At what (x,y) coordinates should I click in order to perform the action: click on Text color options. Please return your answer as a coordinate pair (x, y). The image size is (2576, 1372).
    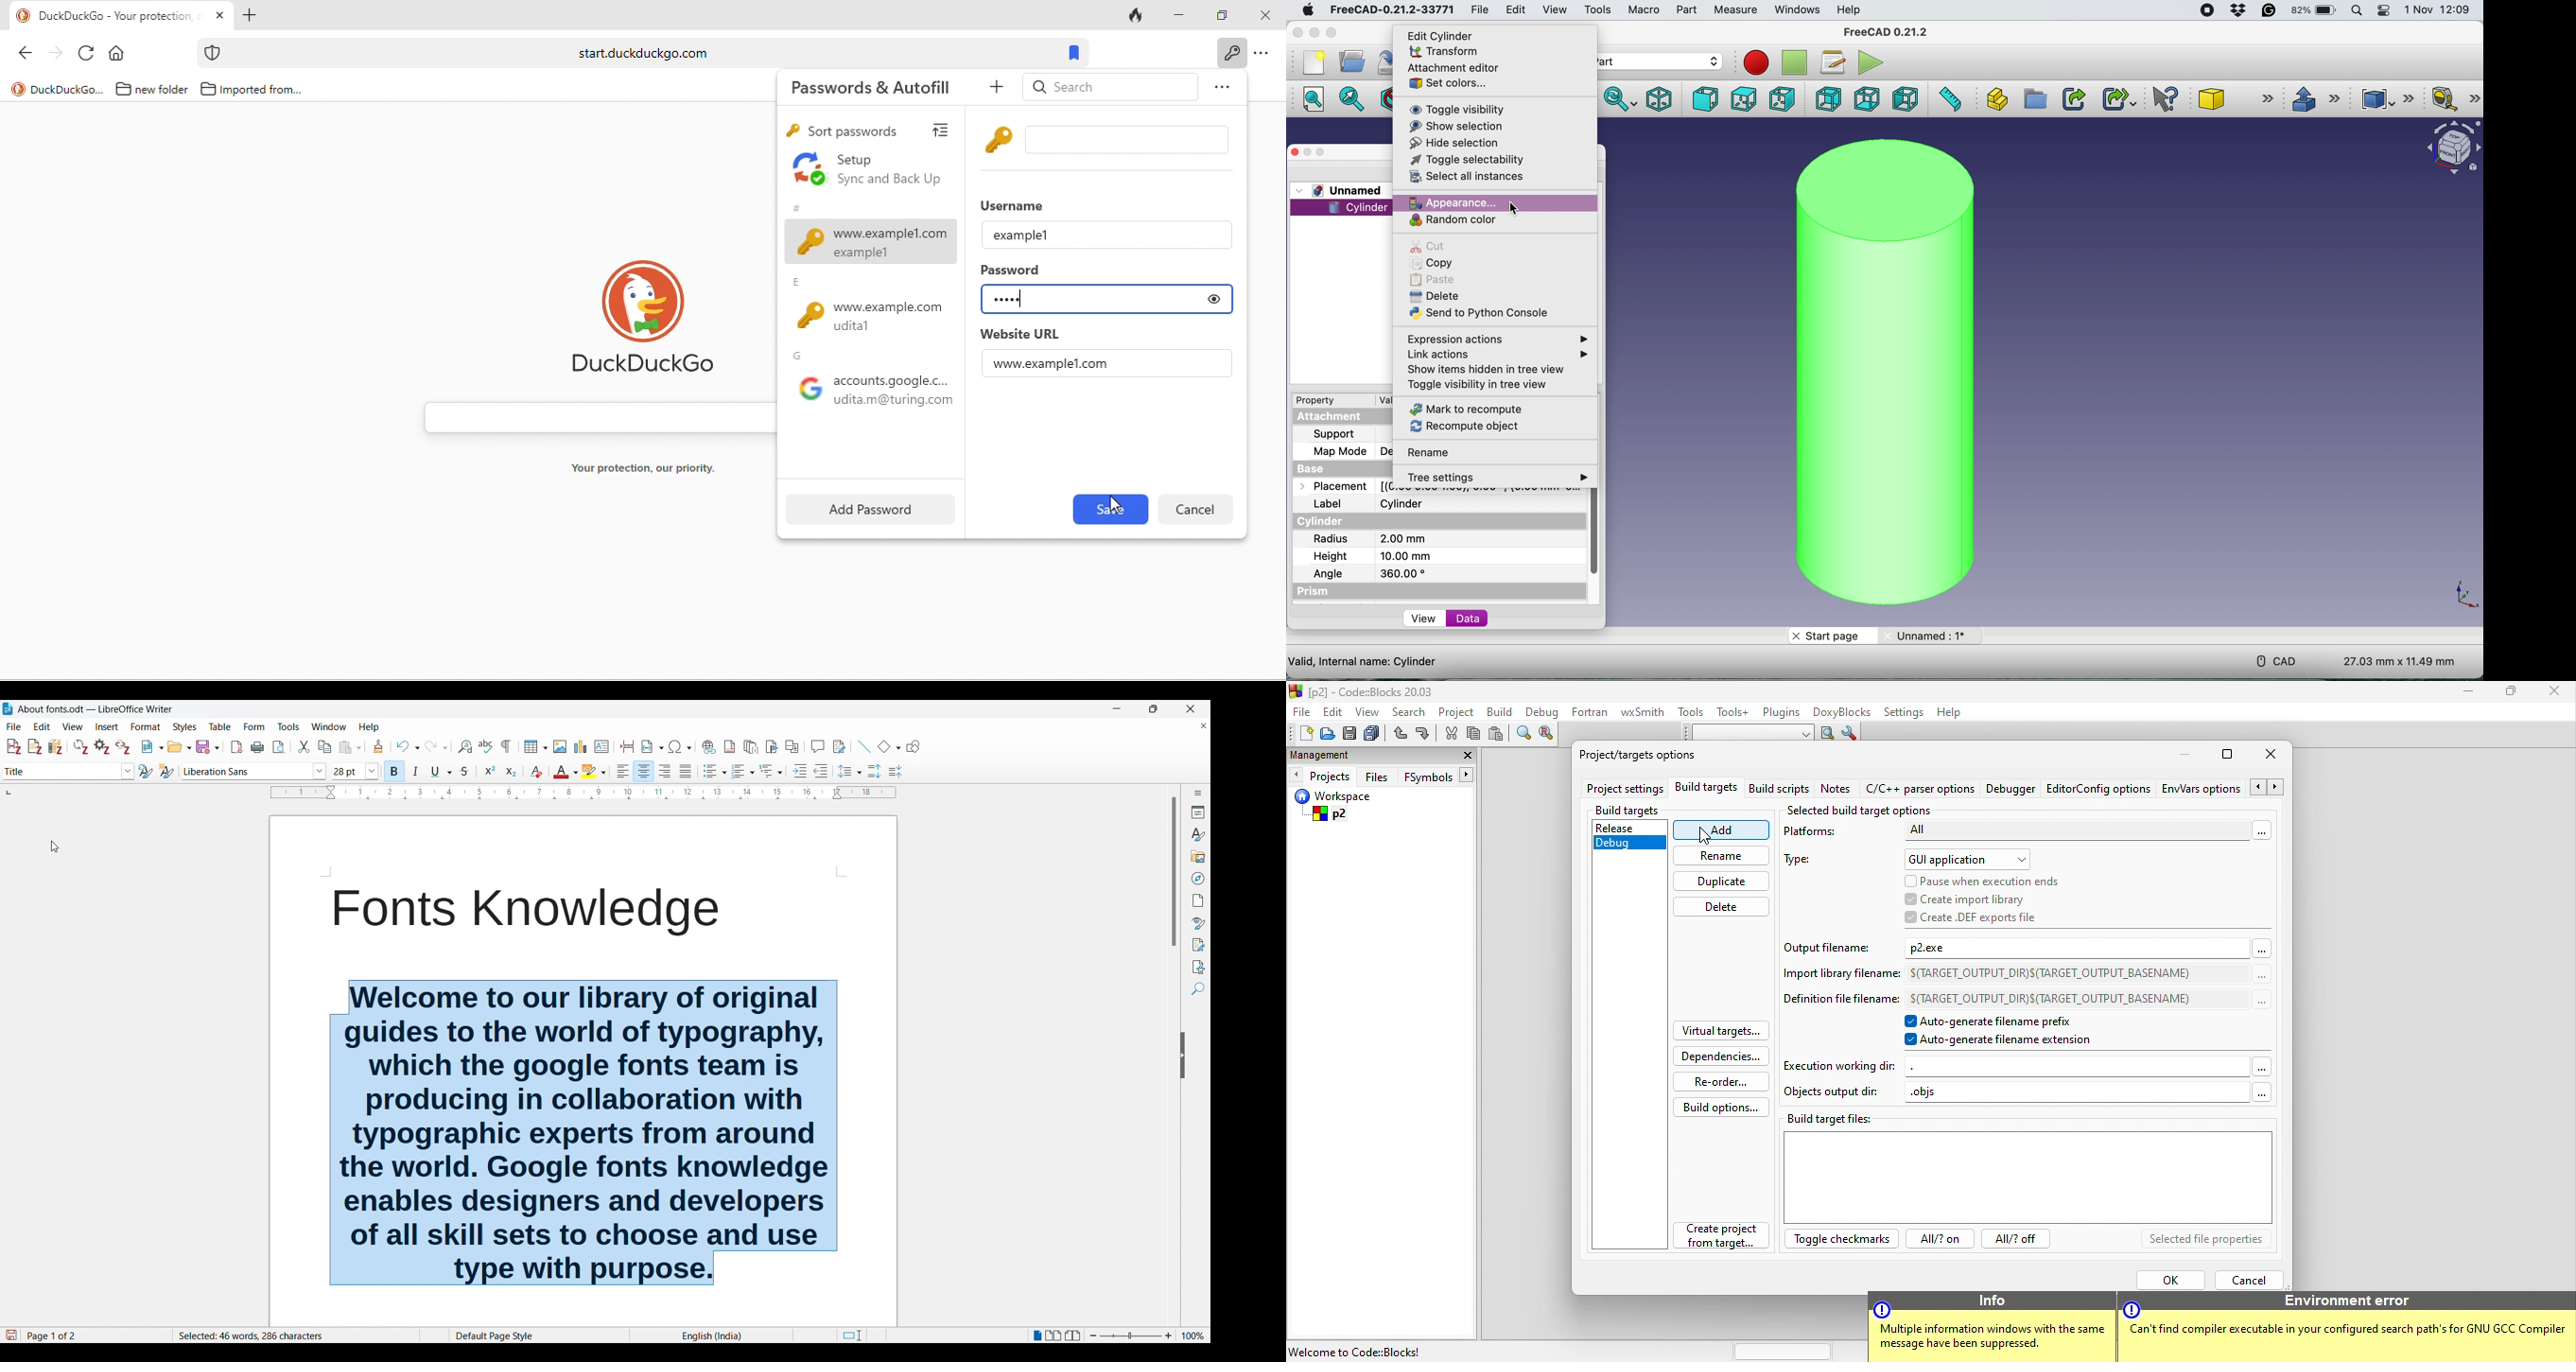
    Looking at the image, I should click on (566, 771).